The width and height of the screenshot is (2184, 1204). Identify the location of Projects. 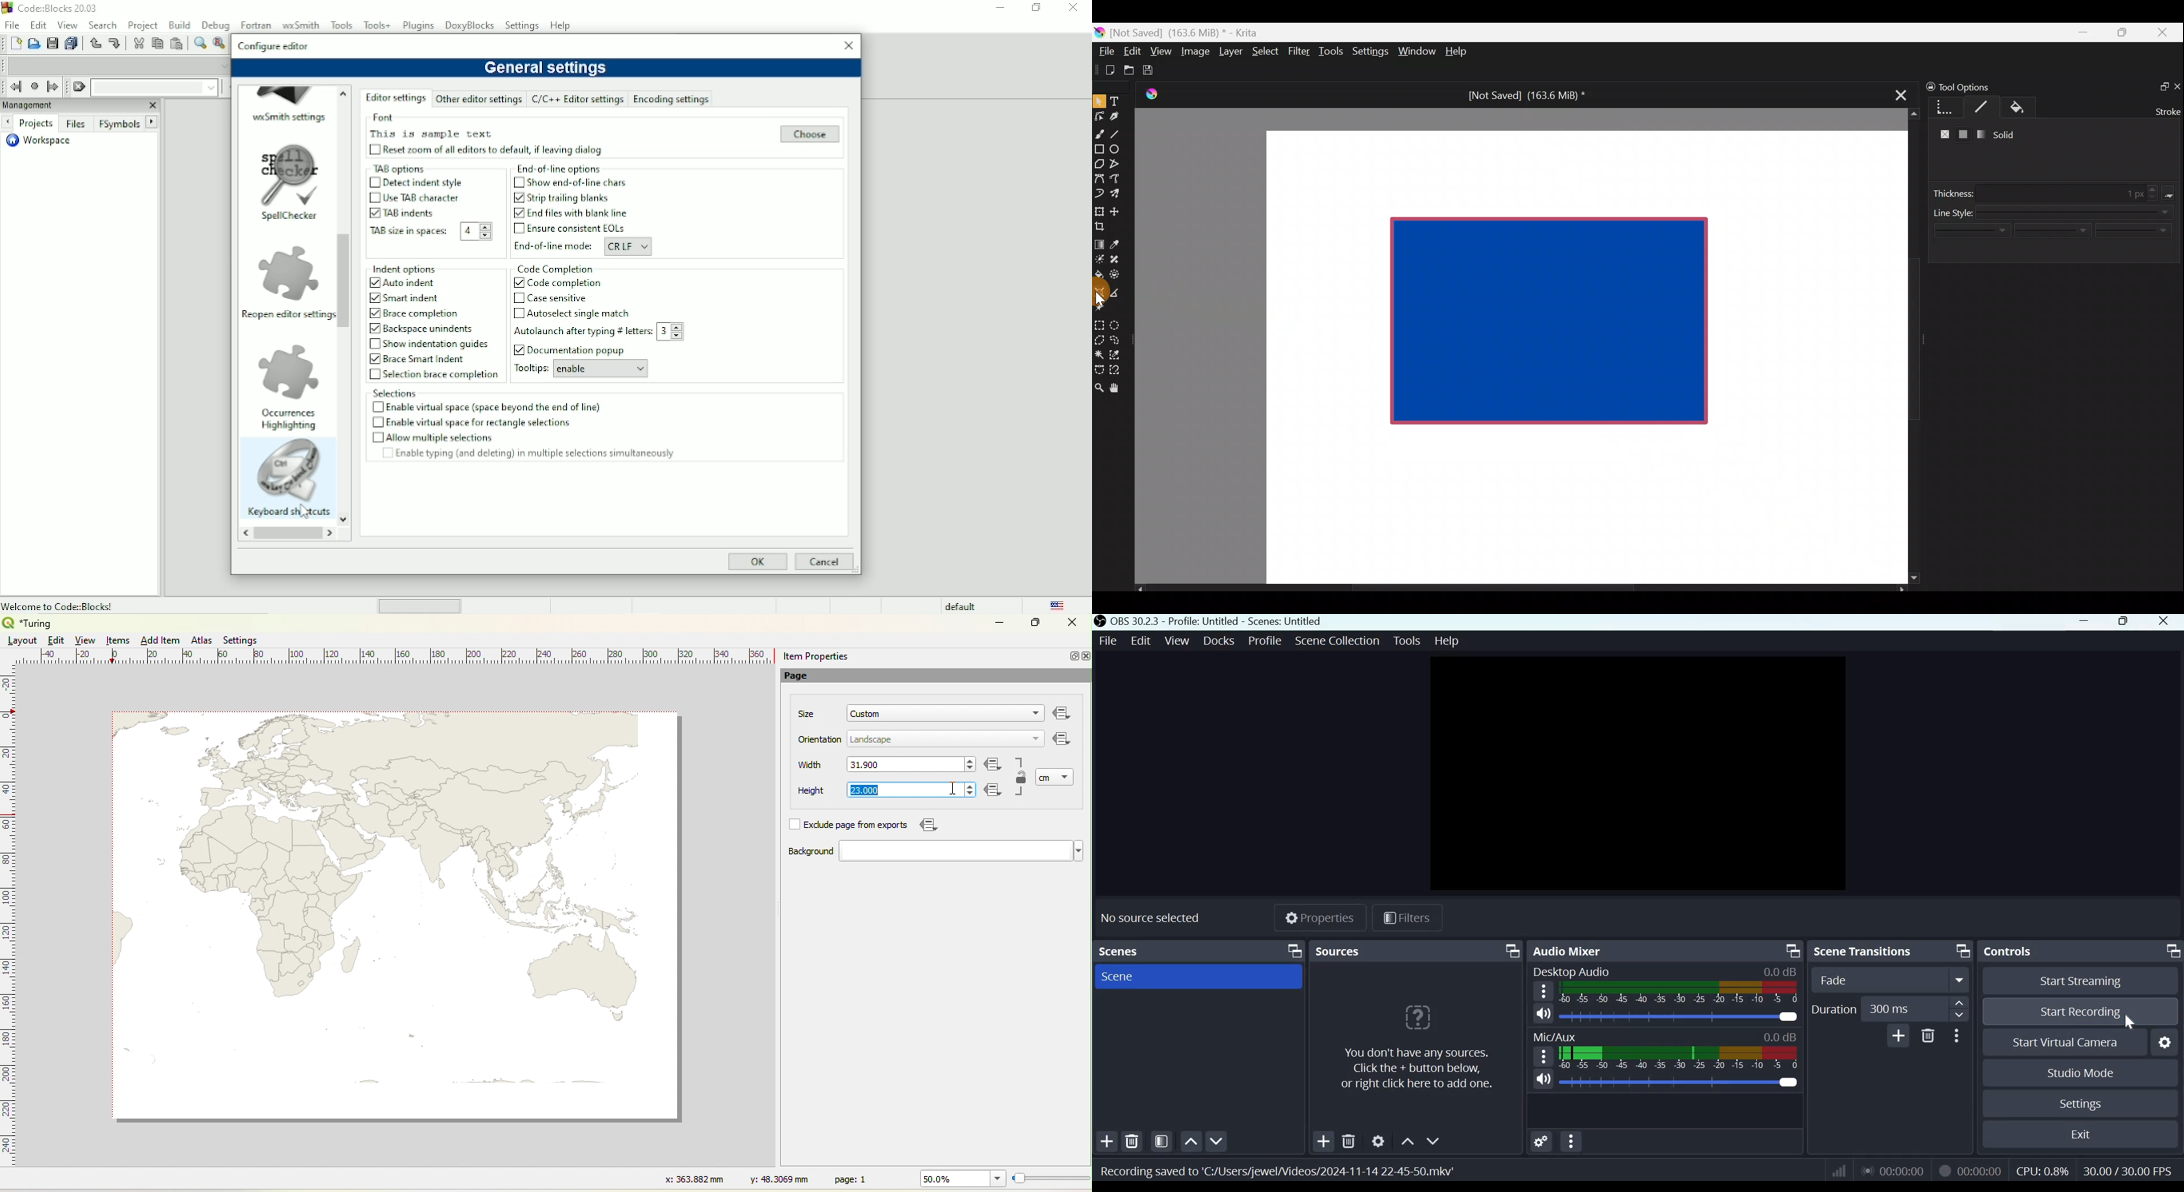
(35, 123).